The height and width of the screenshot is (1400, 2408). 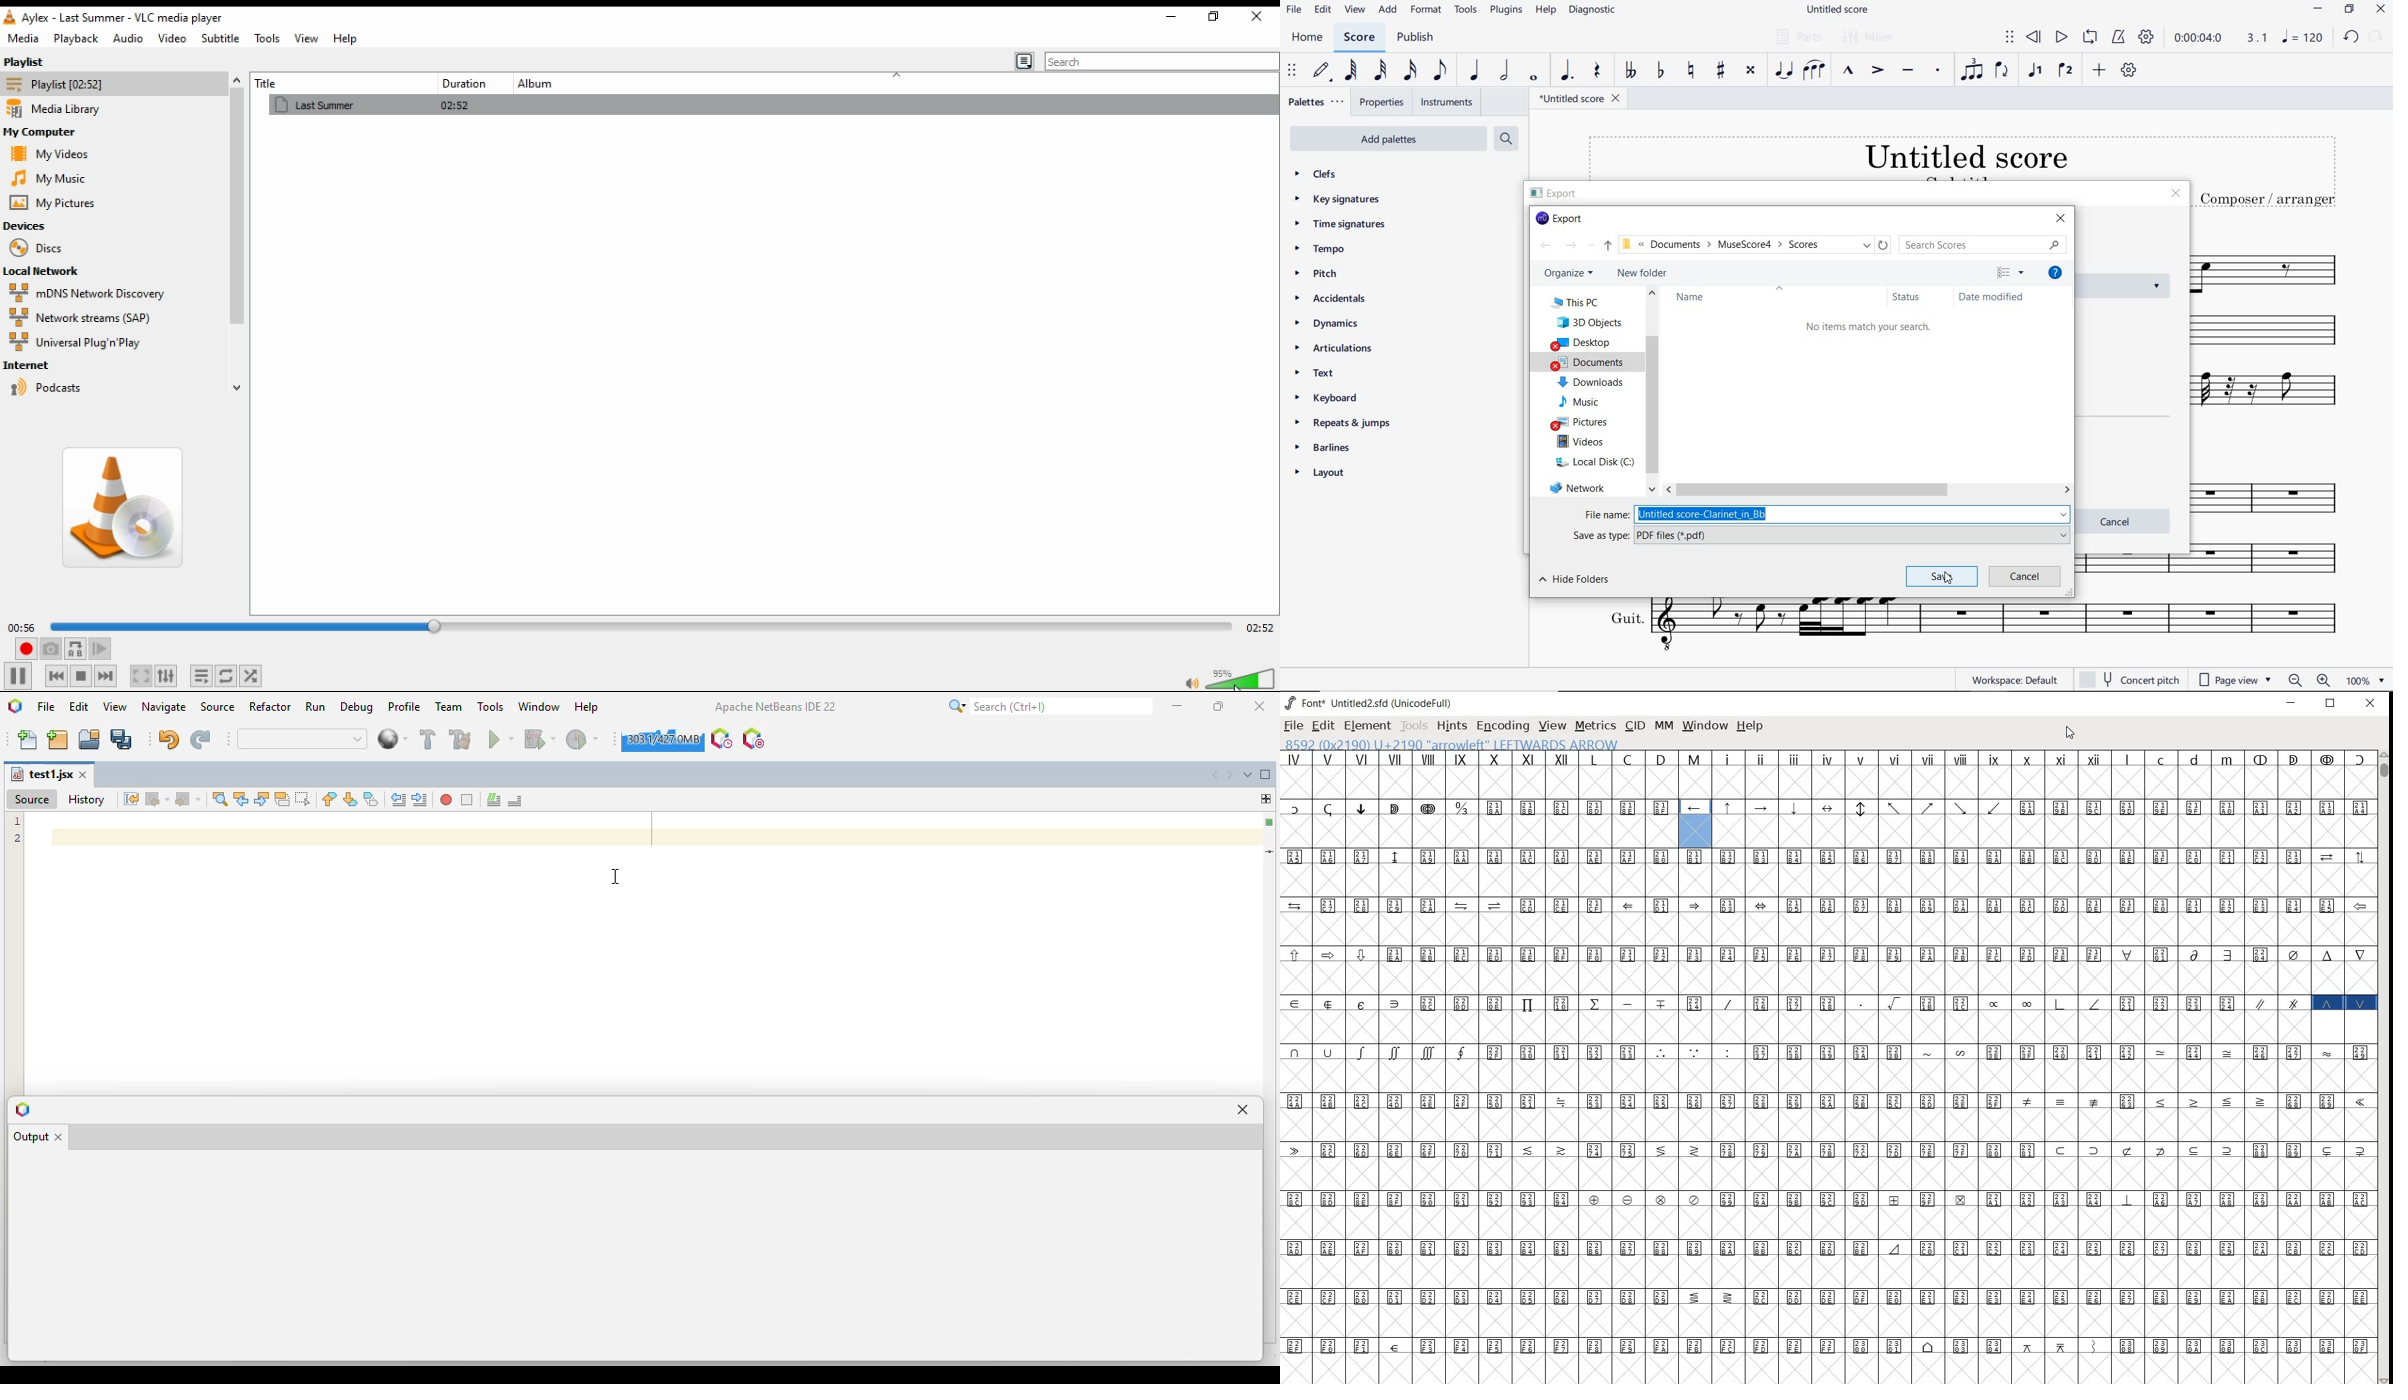 I want to click on PLAYBACK SETTINGS, so click(x=2148, y=38).